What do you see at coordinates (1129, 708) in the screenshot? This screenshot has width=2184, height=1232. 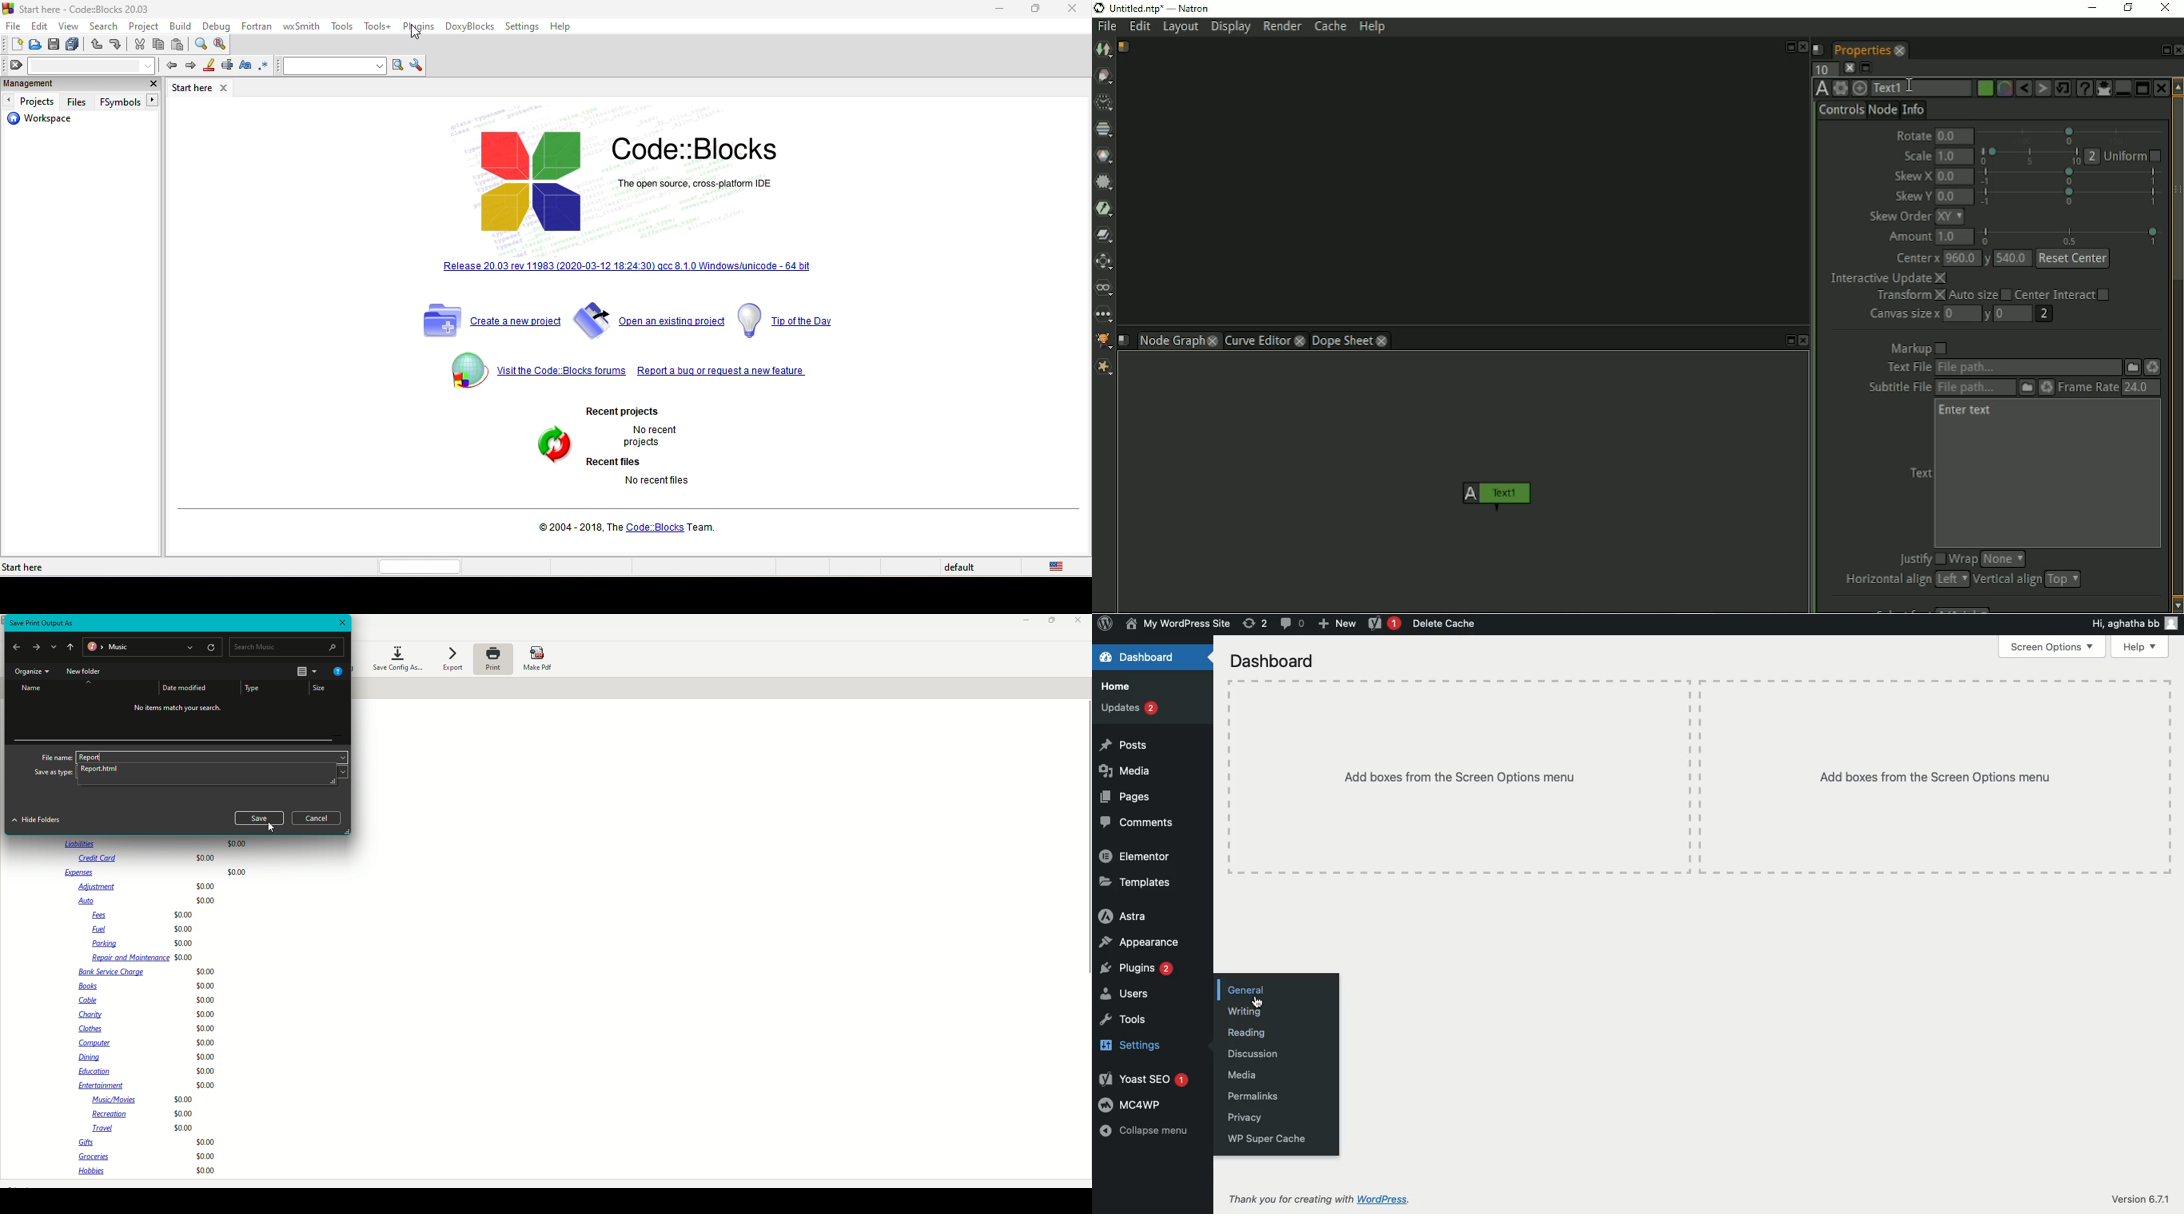 I see `Updates 2` at bounding box center [1129, 708].